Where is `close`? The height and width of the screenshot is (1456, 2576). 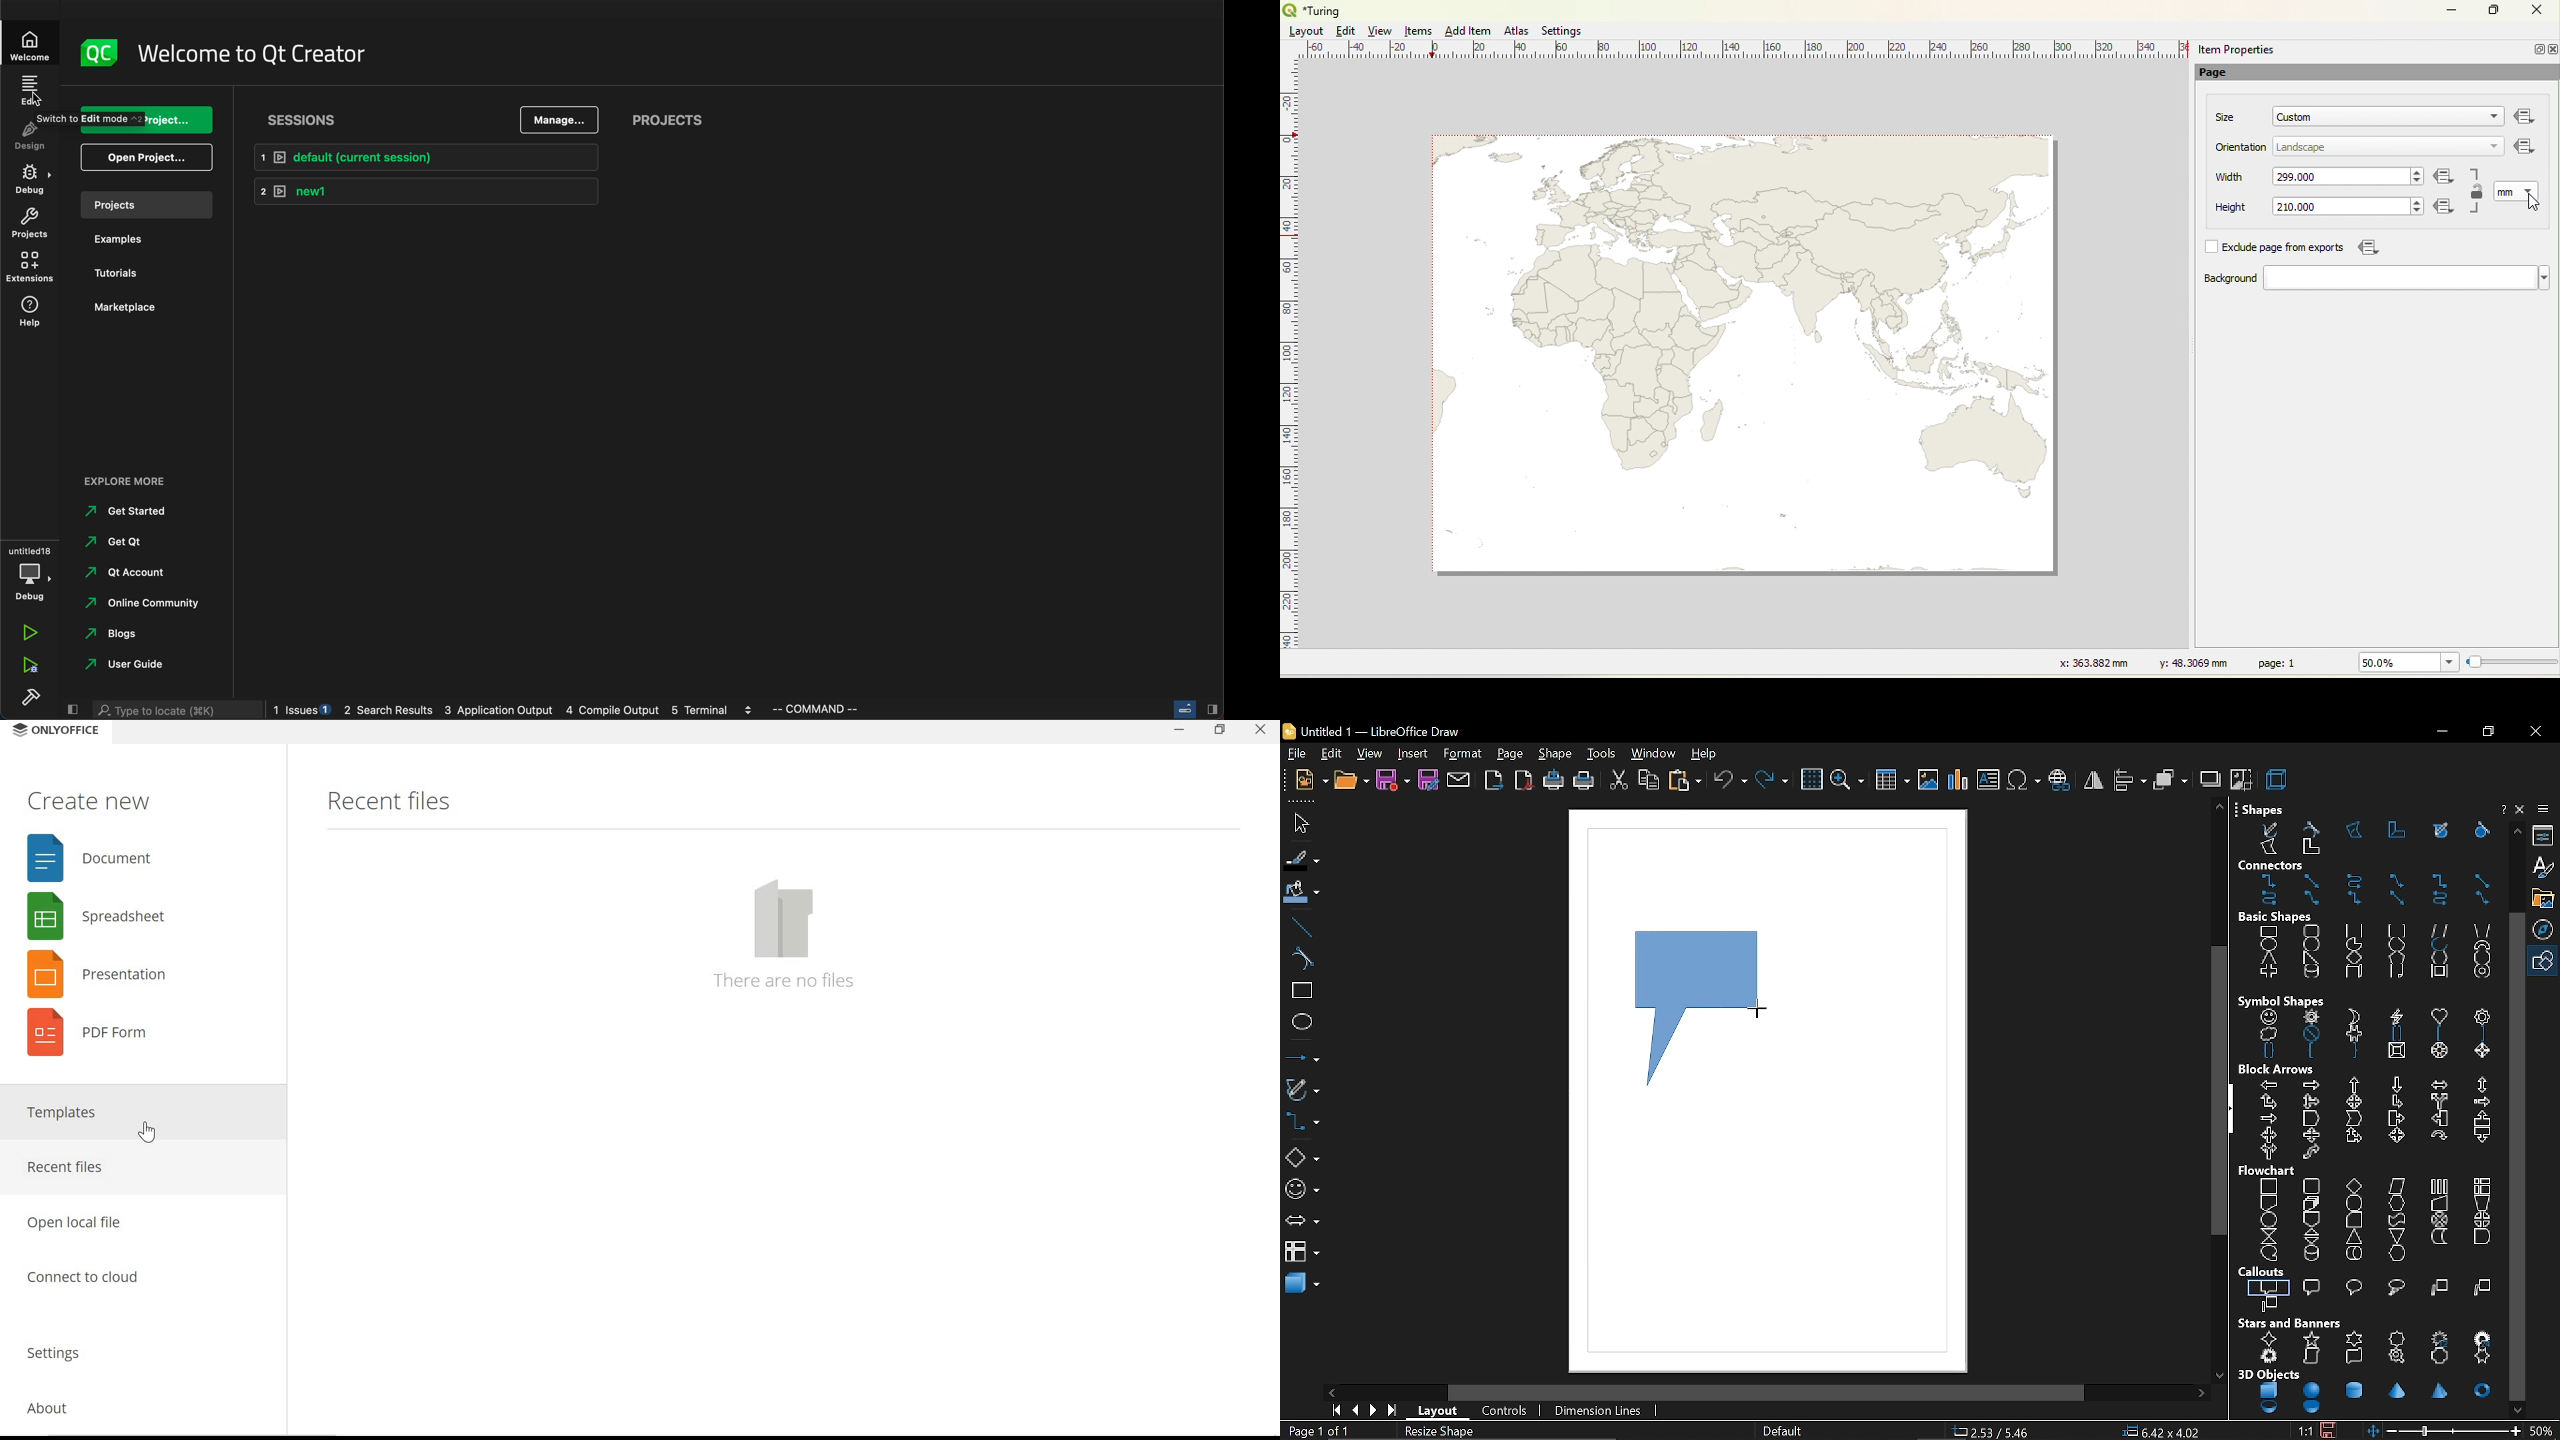
close is located at coordinates (2535, 731).